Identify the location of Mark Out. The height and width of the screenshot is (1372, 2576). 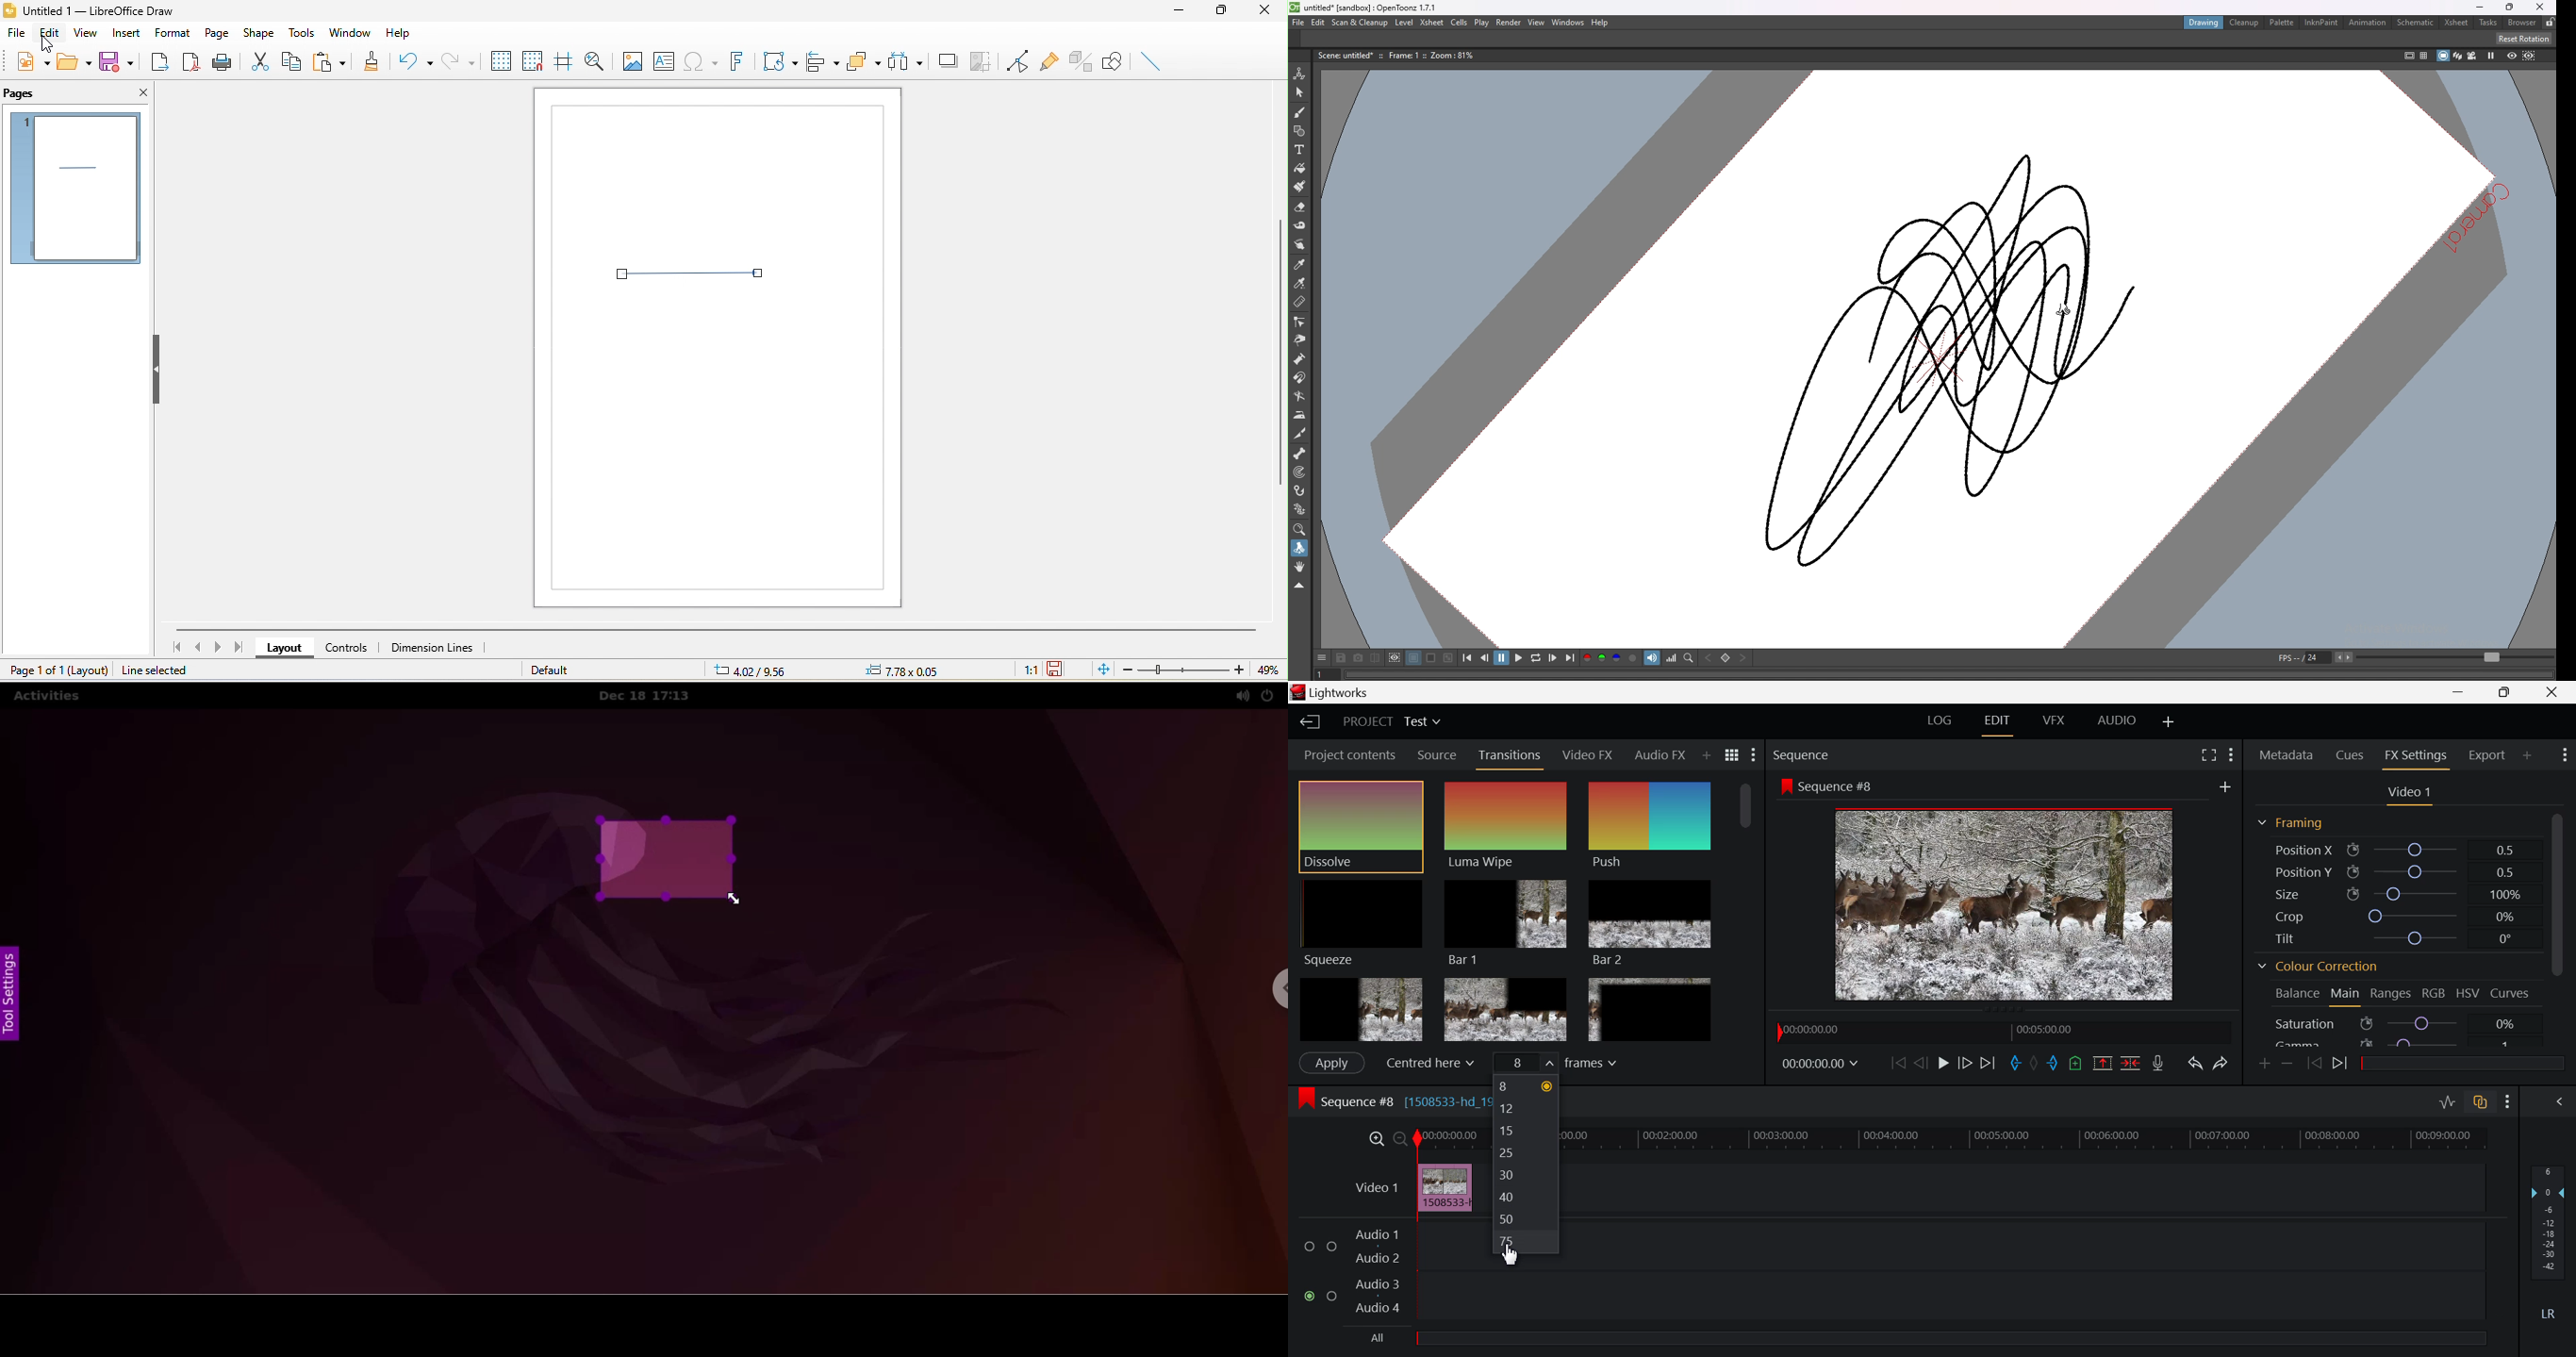
(2053, 1065).